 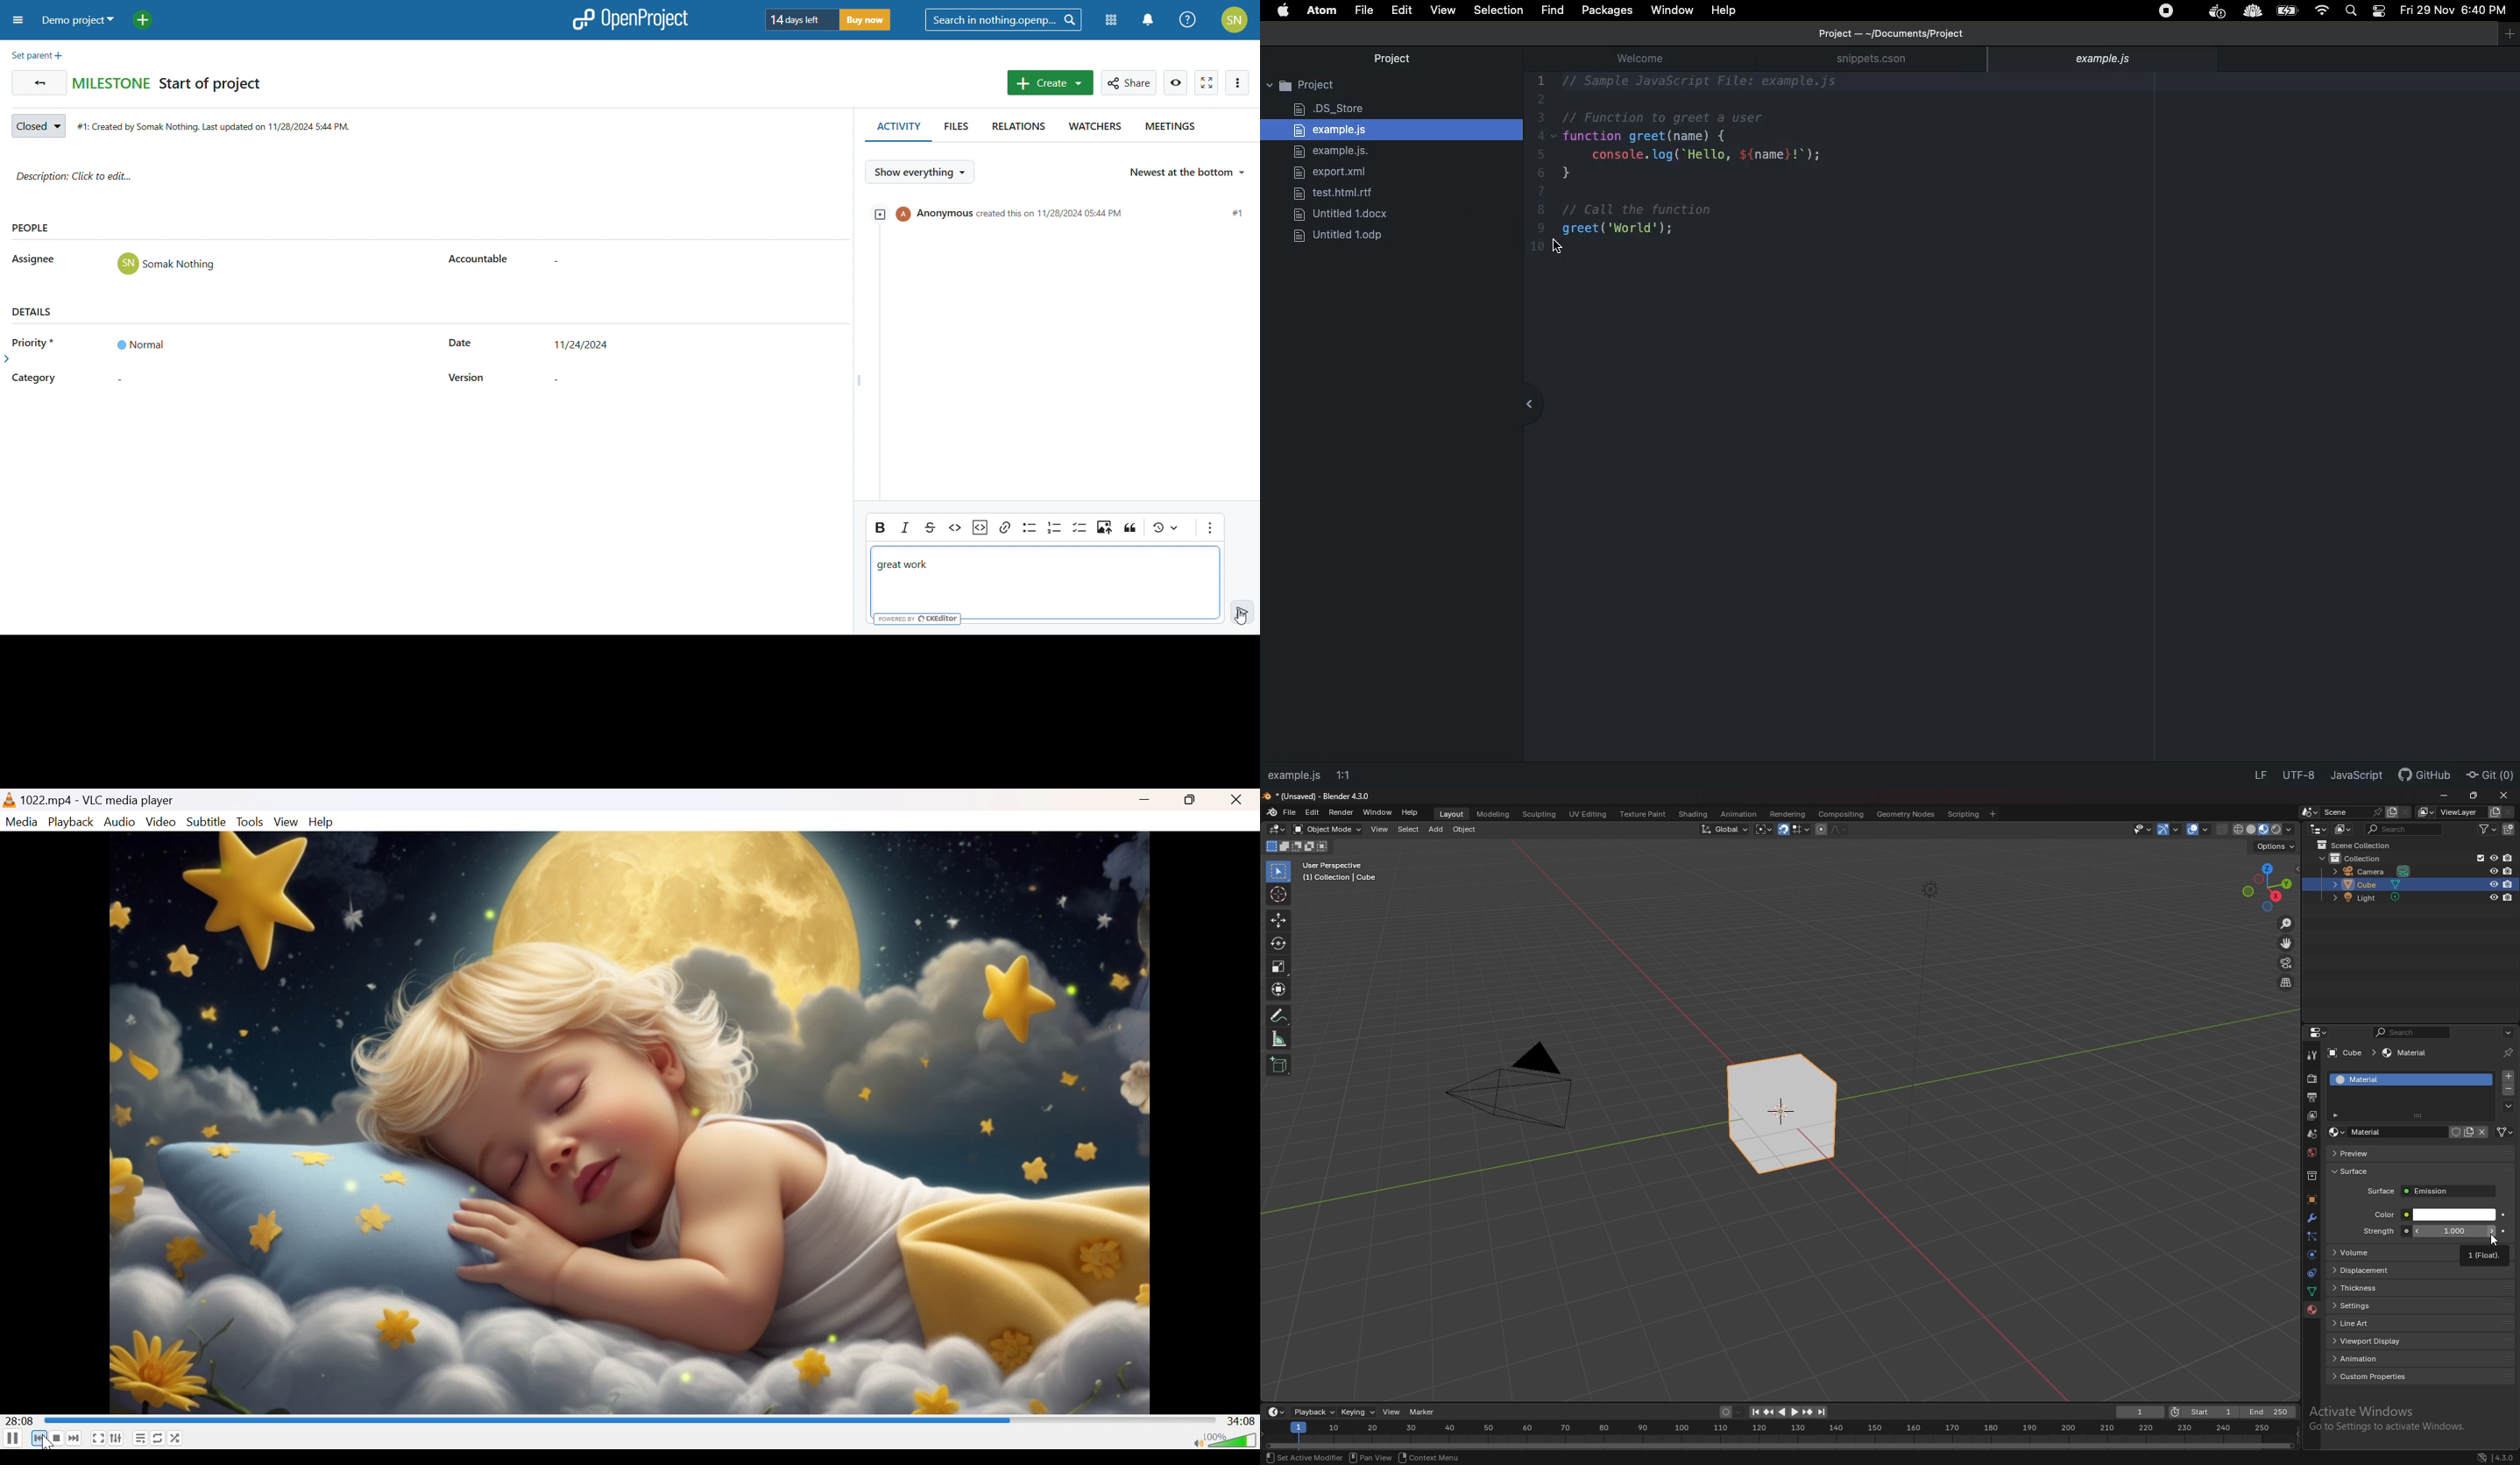 I want to click on Edit, so click(x=1402, y=10).